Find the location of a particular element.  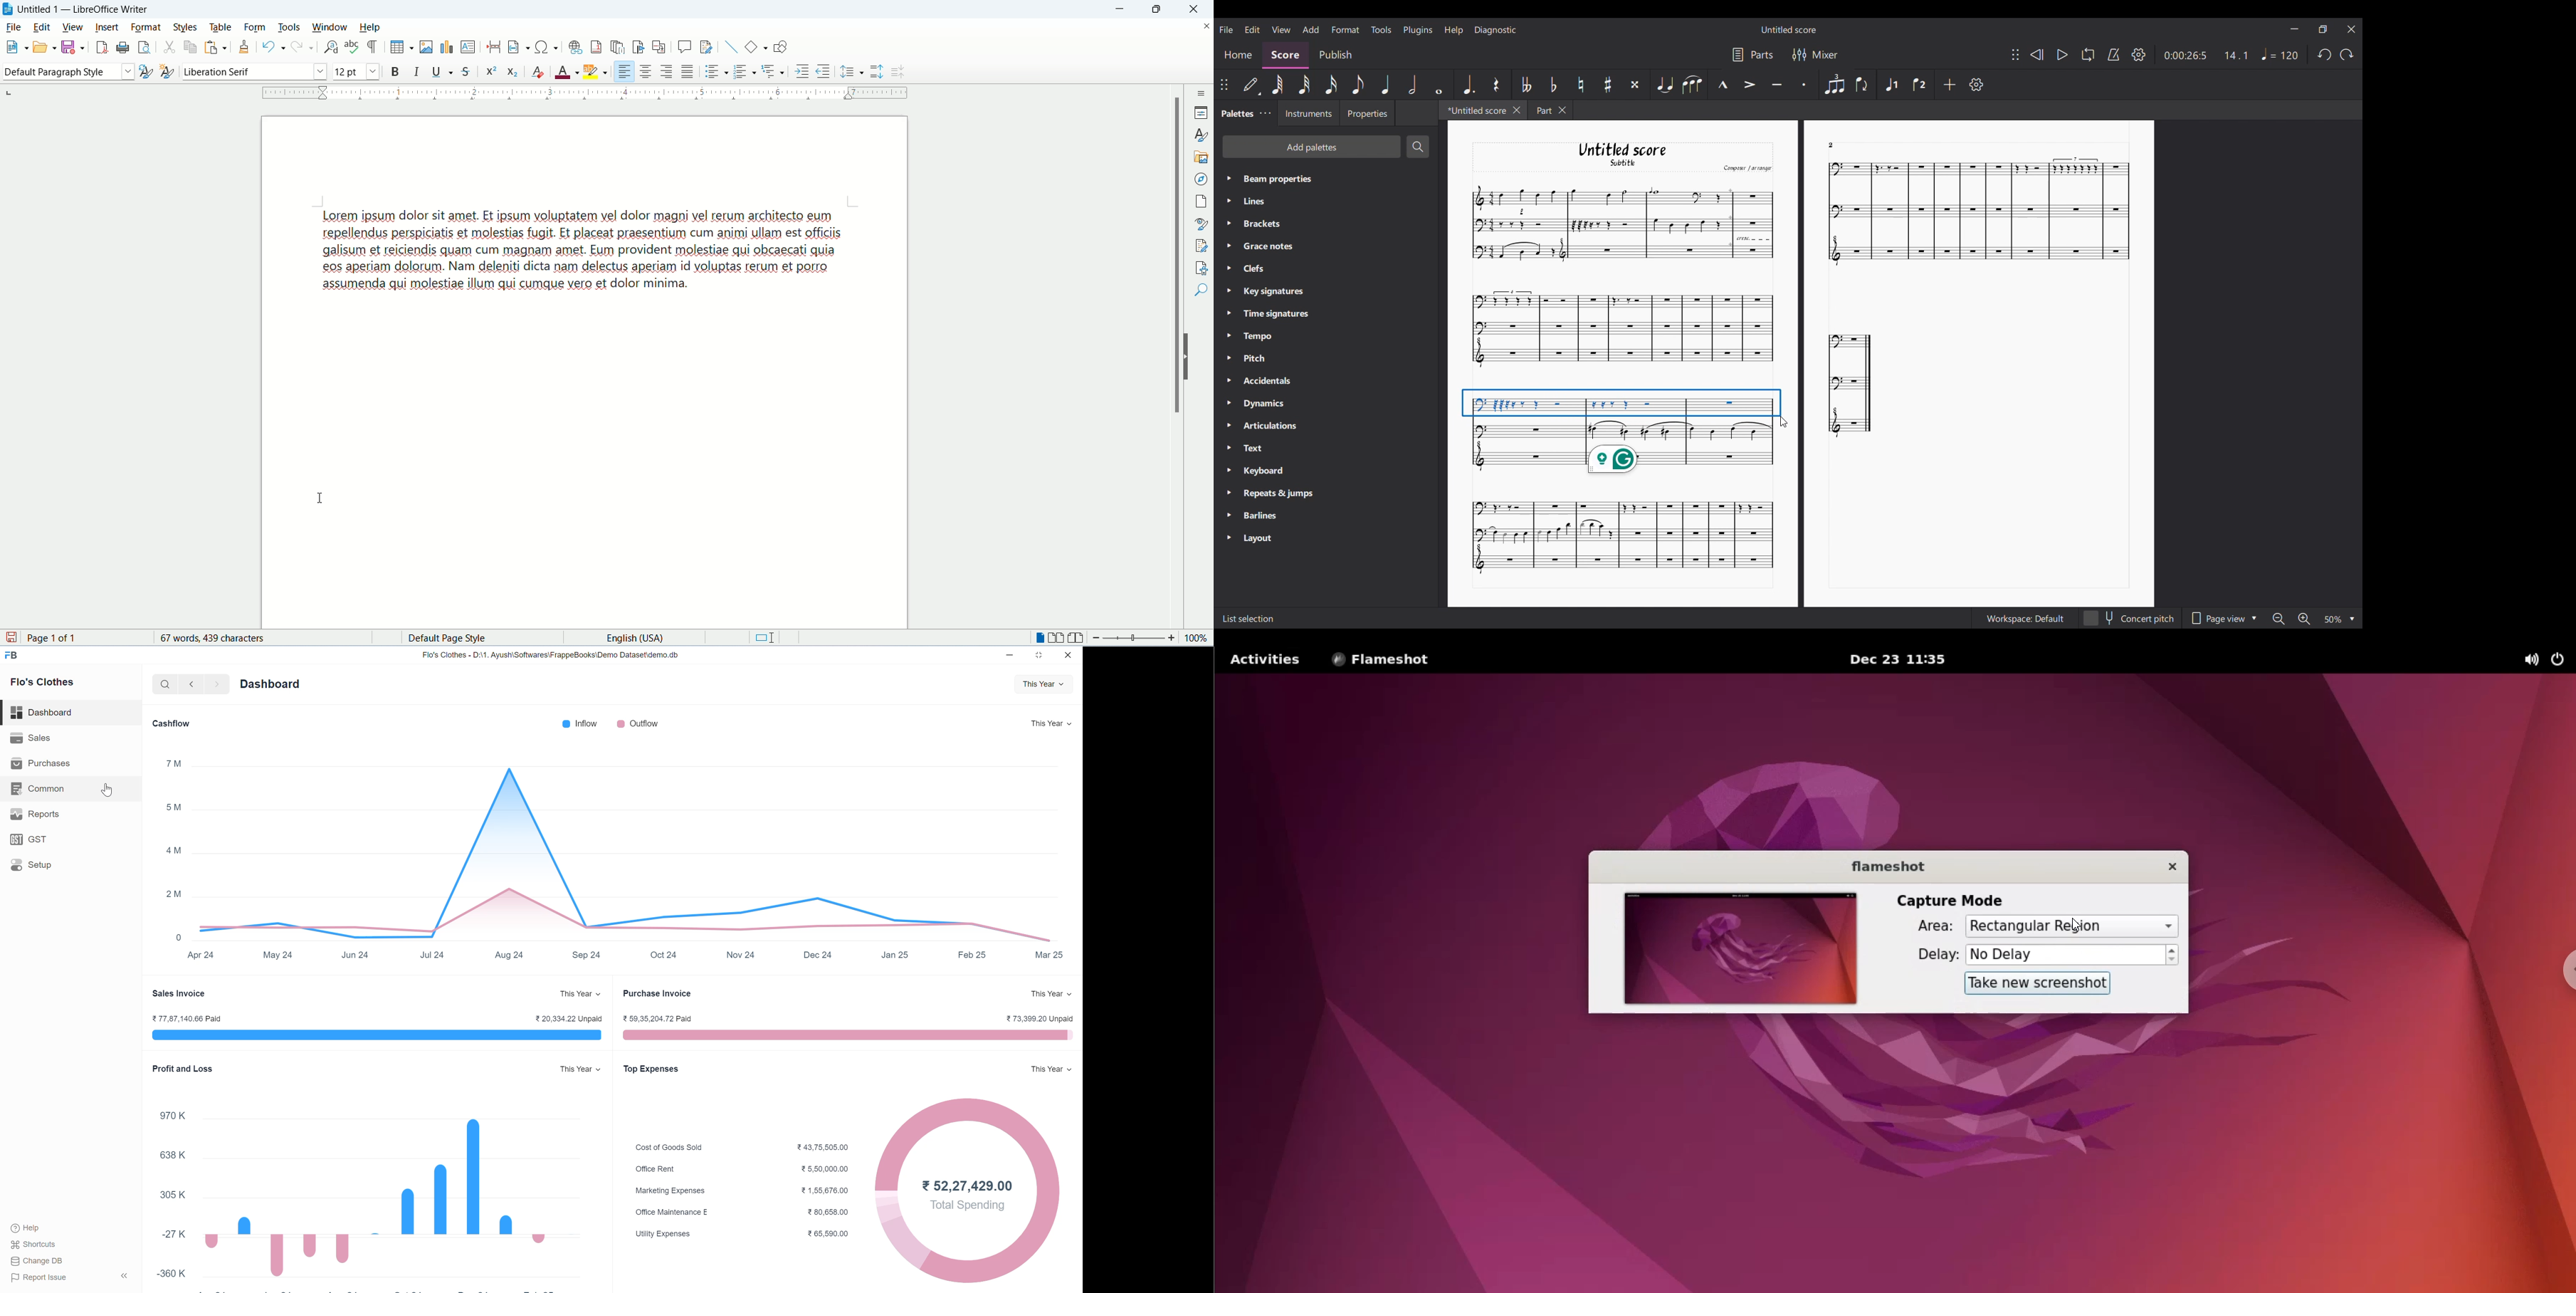

search is located at coordinates (166, 685).